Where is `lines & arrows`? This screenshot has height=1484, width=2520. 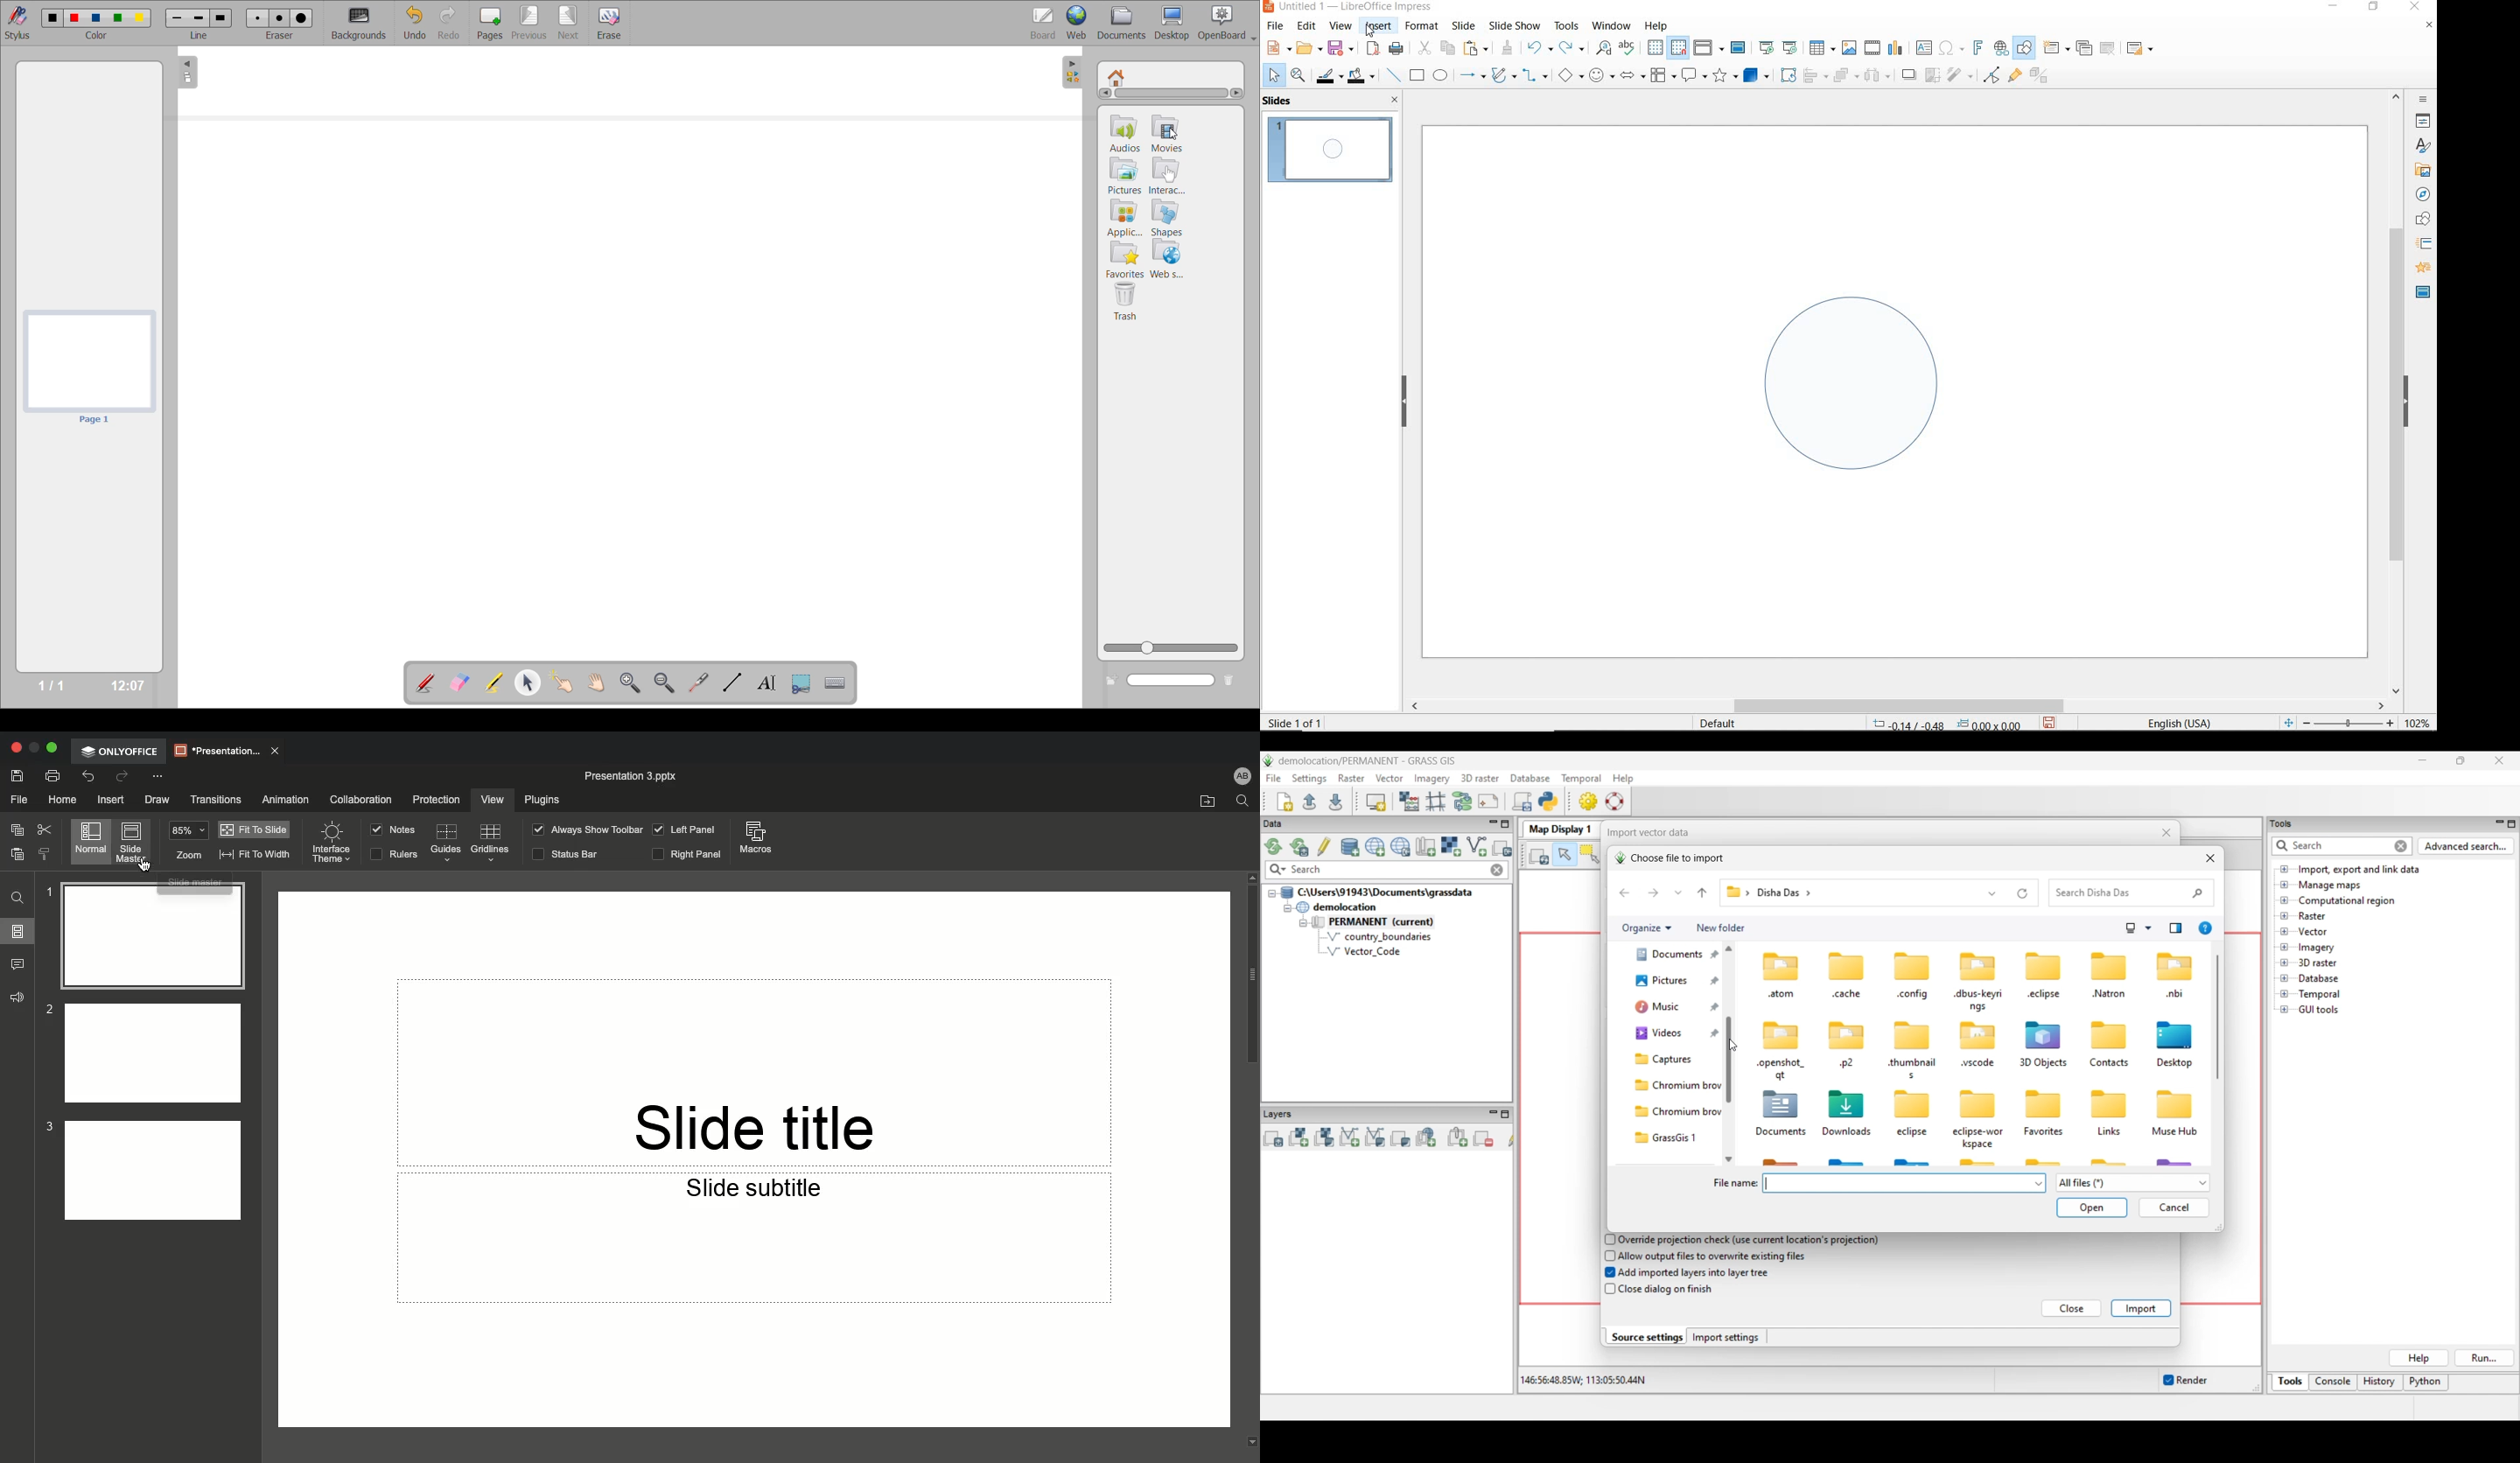
lines & arrows is located at coordinates (1472, 77).